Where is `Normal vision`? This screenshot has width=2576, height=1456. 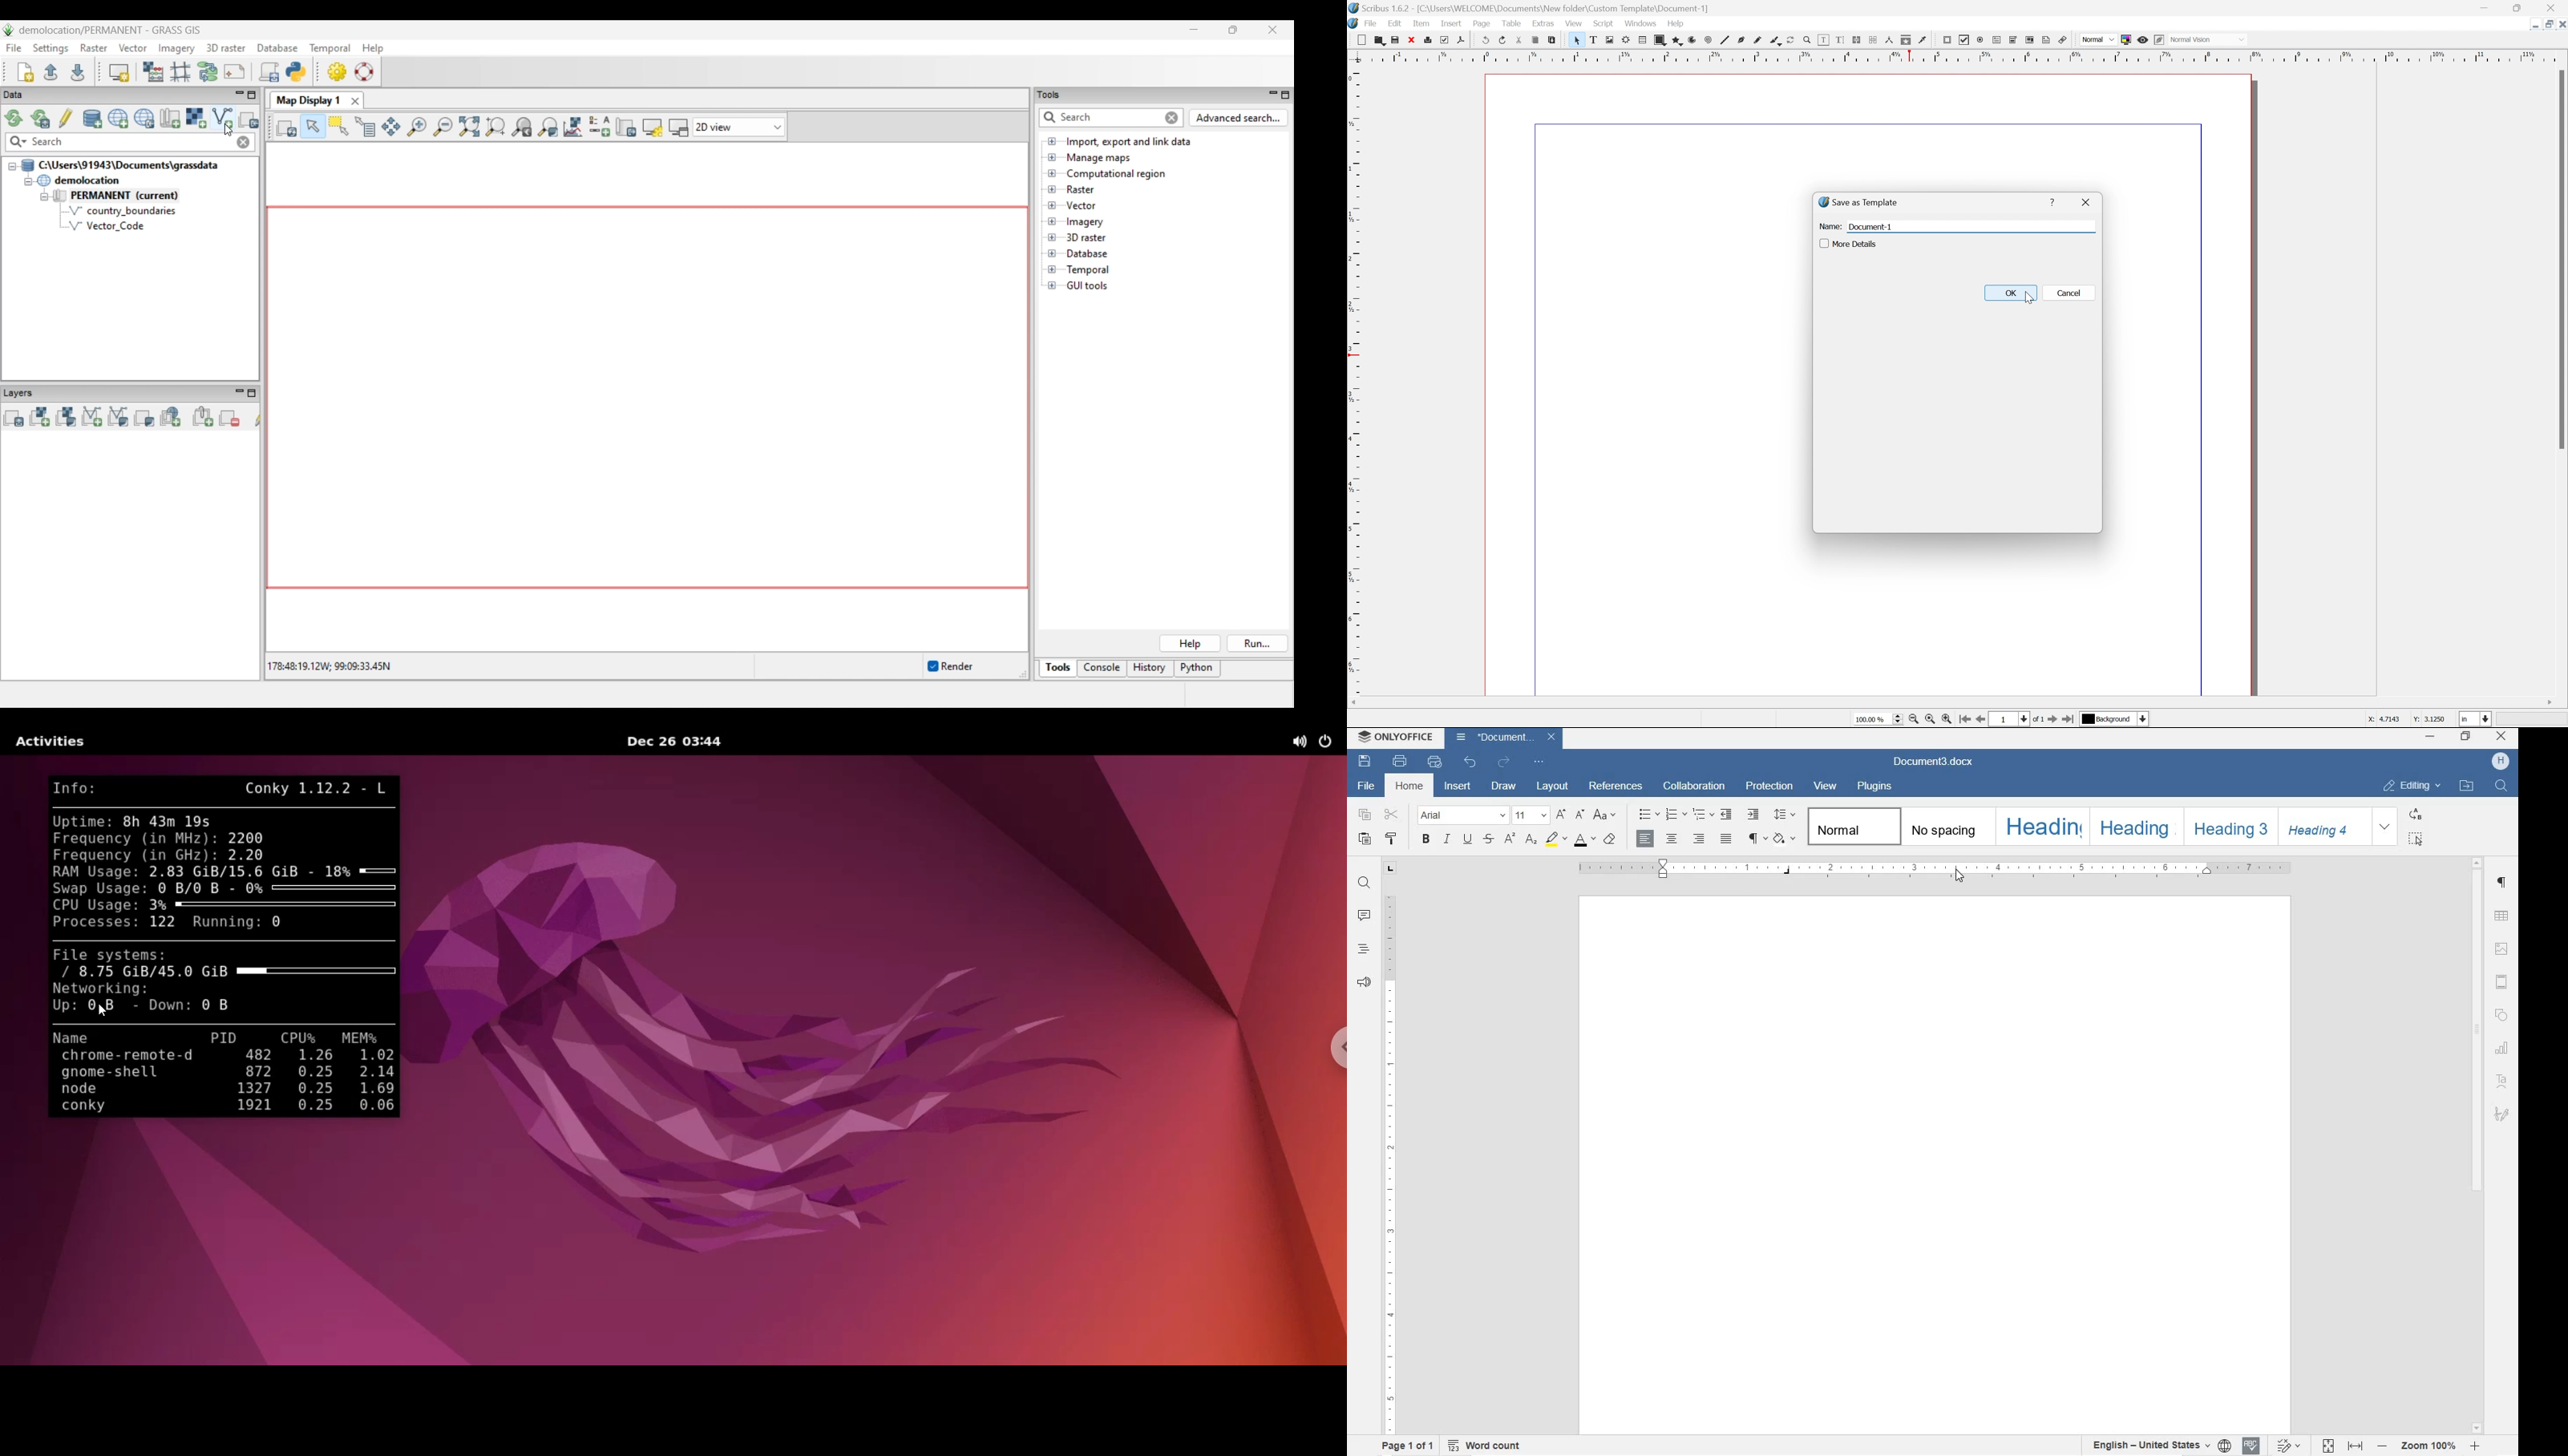
Normal vision is located at coordinates (2216, 39).